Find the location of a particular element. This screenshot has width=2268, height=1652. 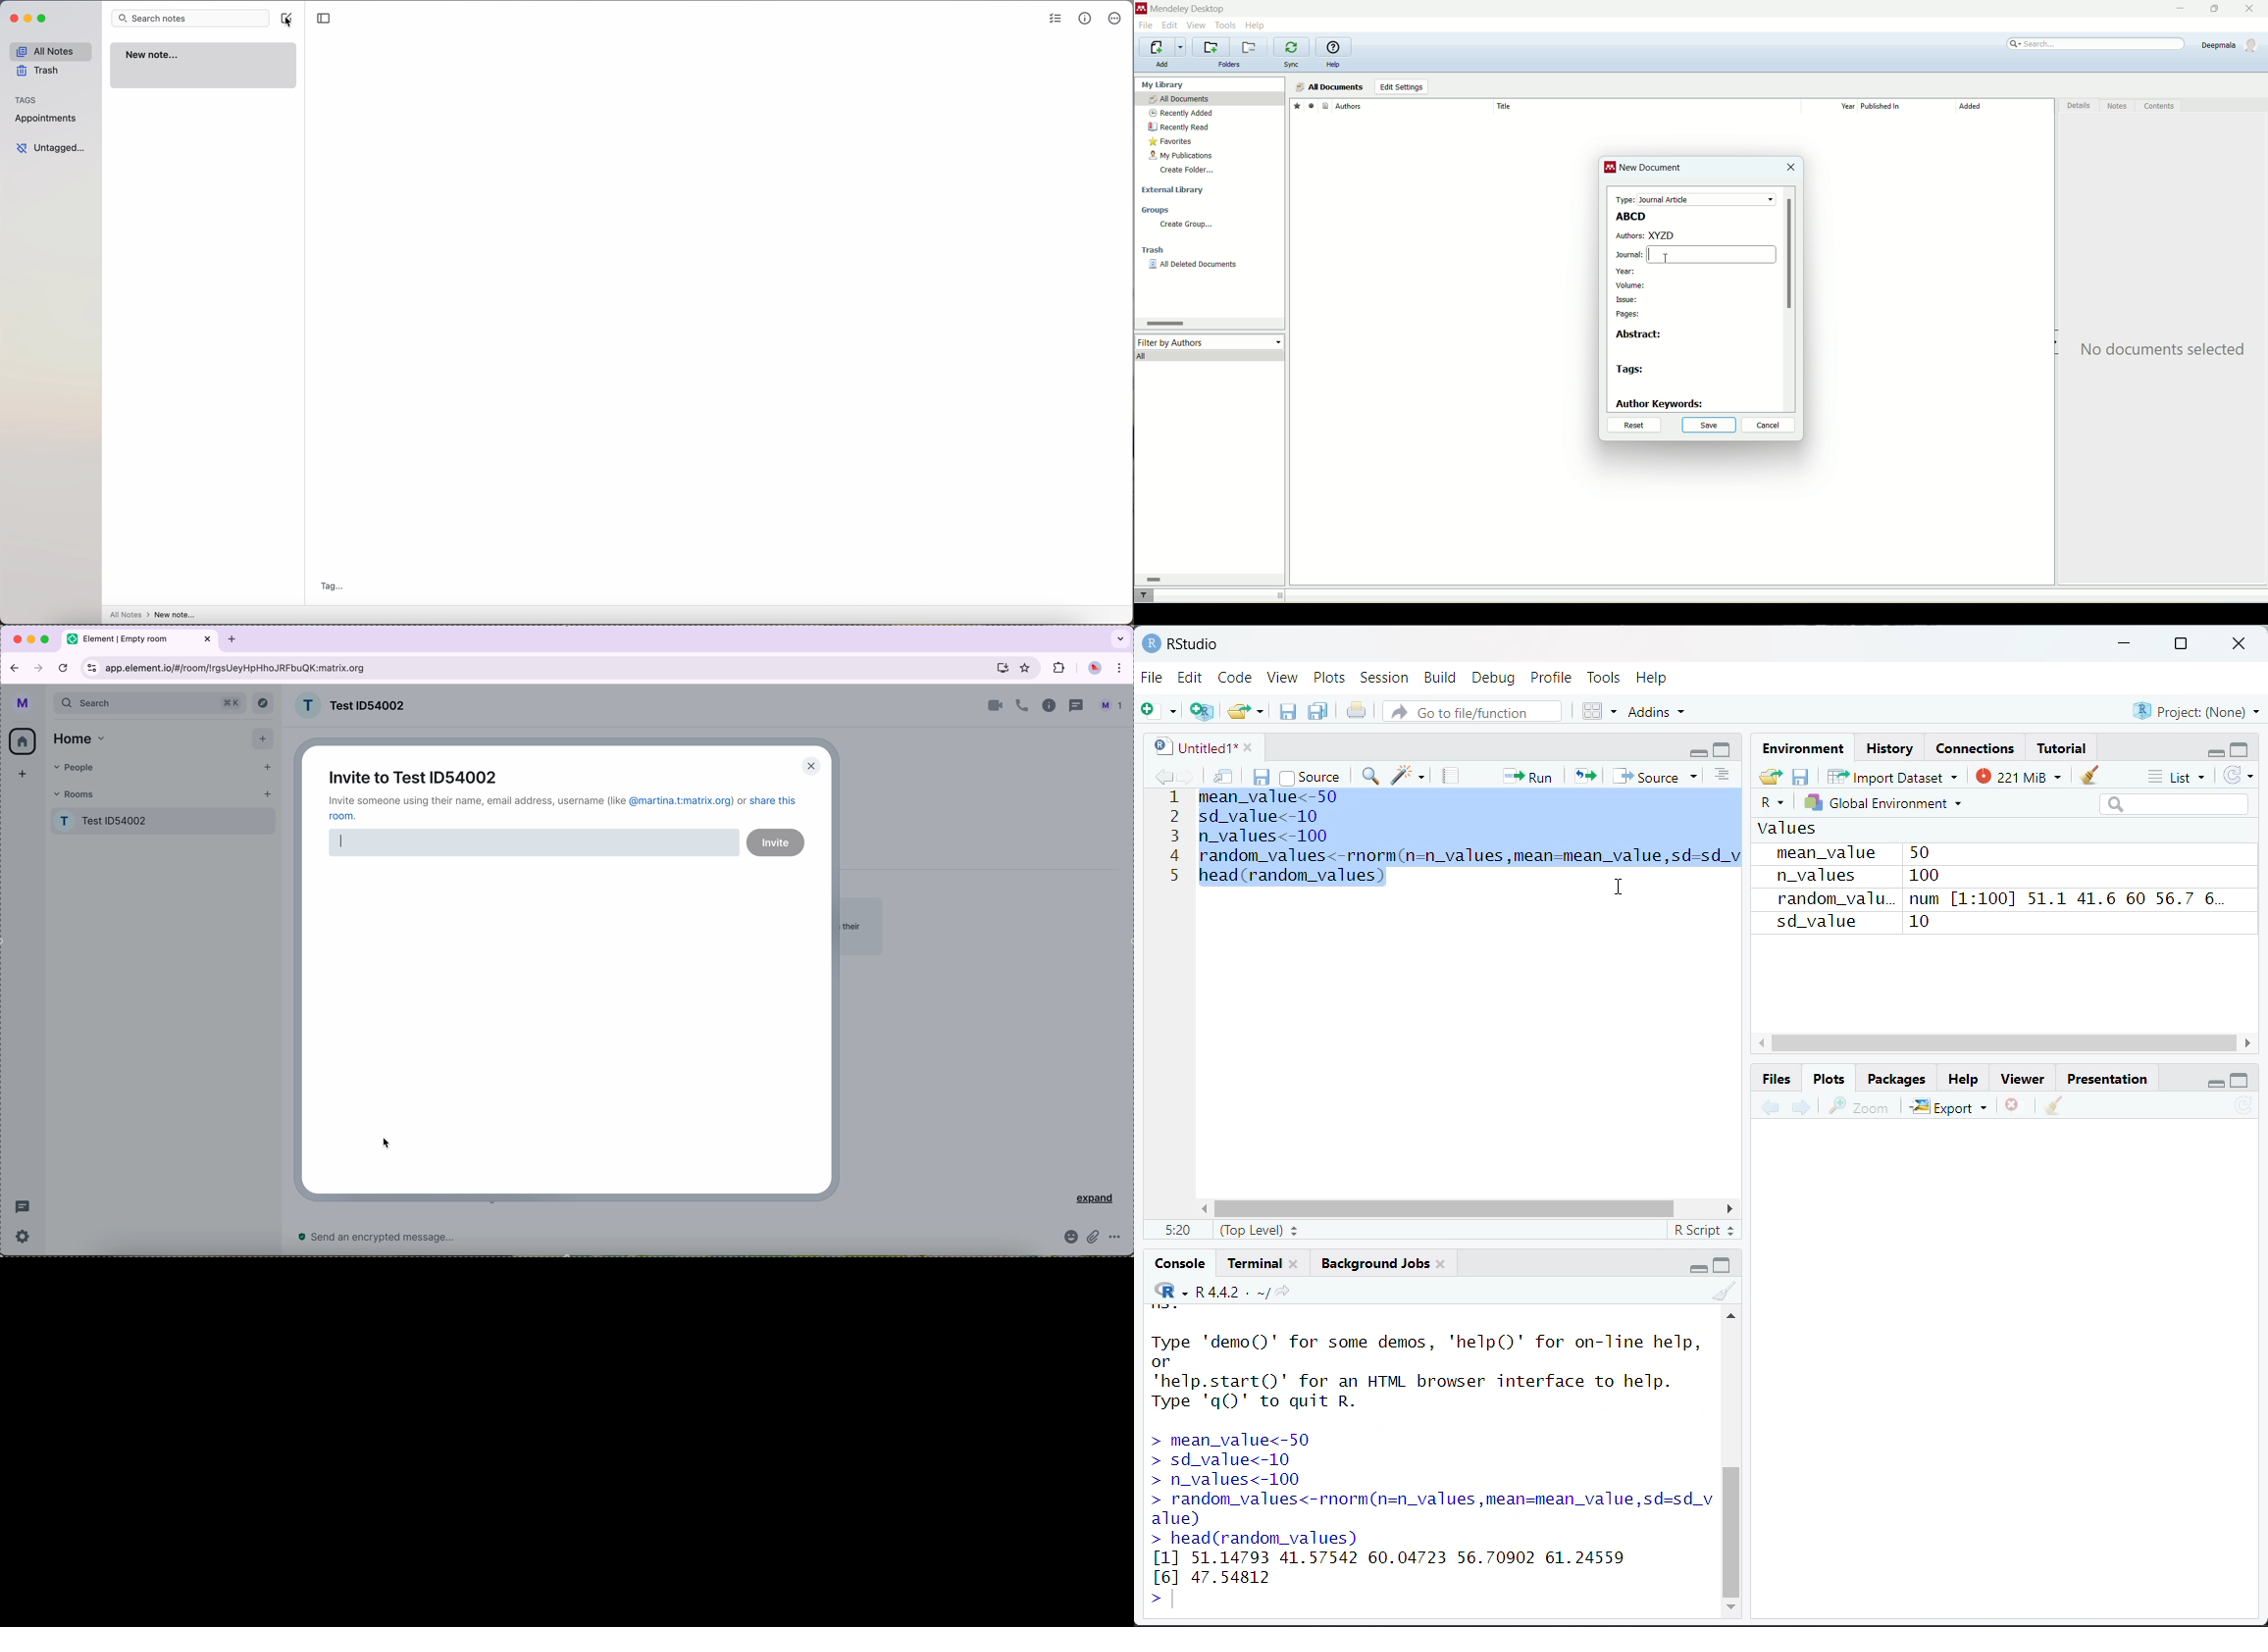

maximize is located at coordinates (2180, 644).